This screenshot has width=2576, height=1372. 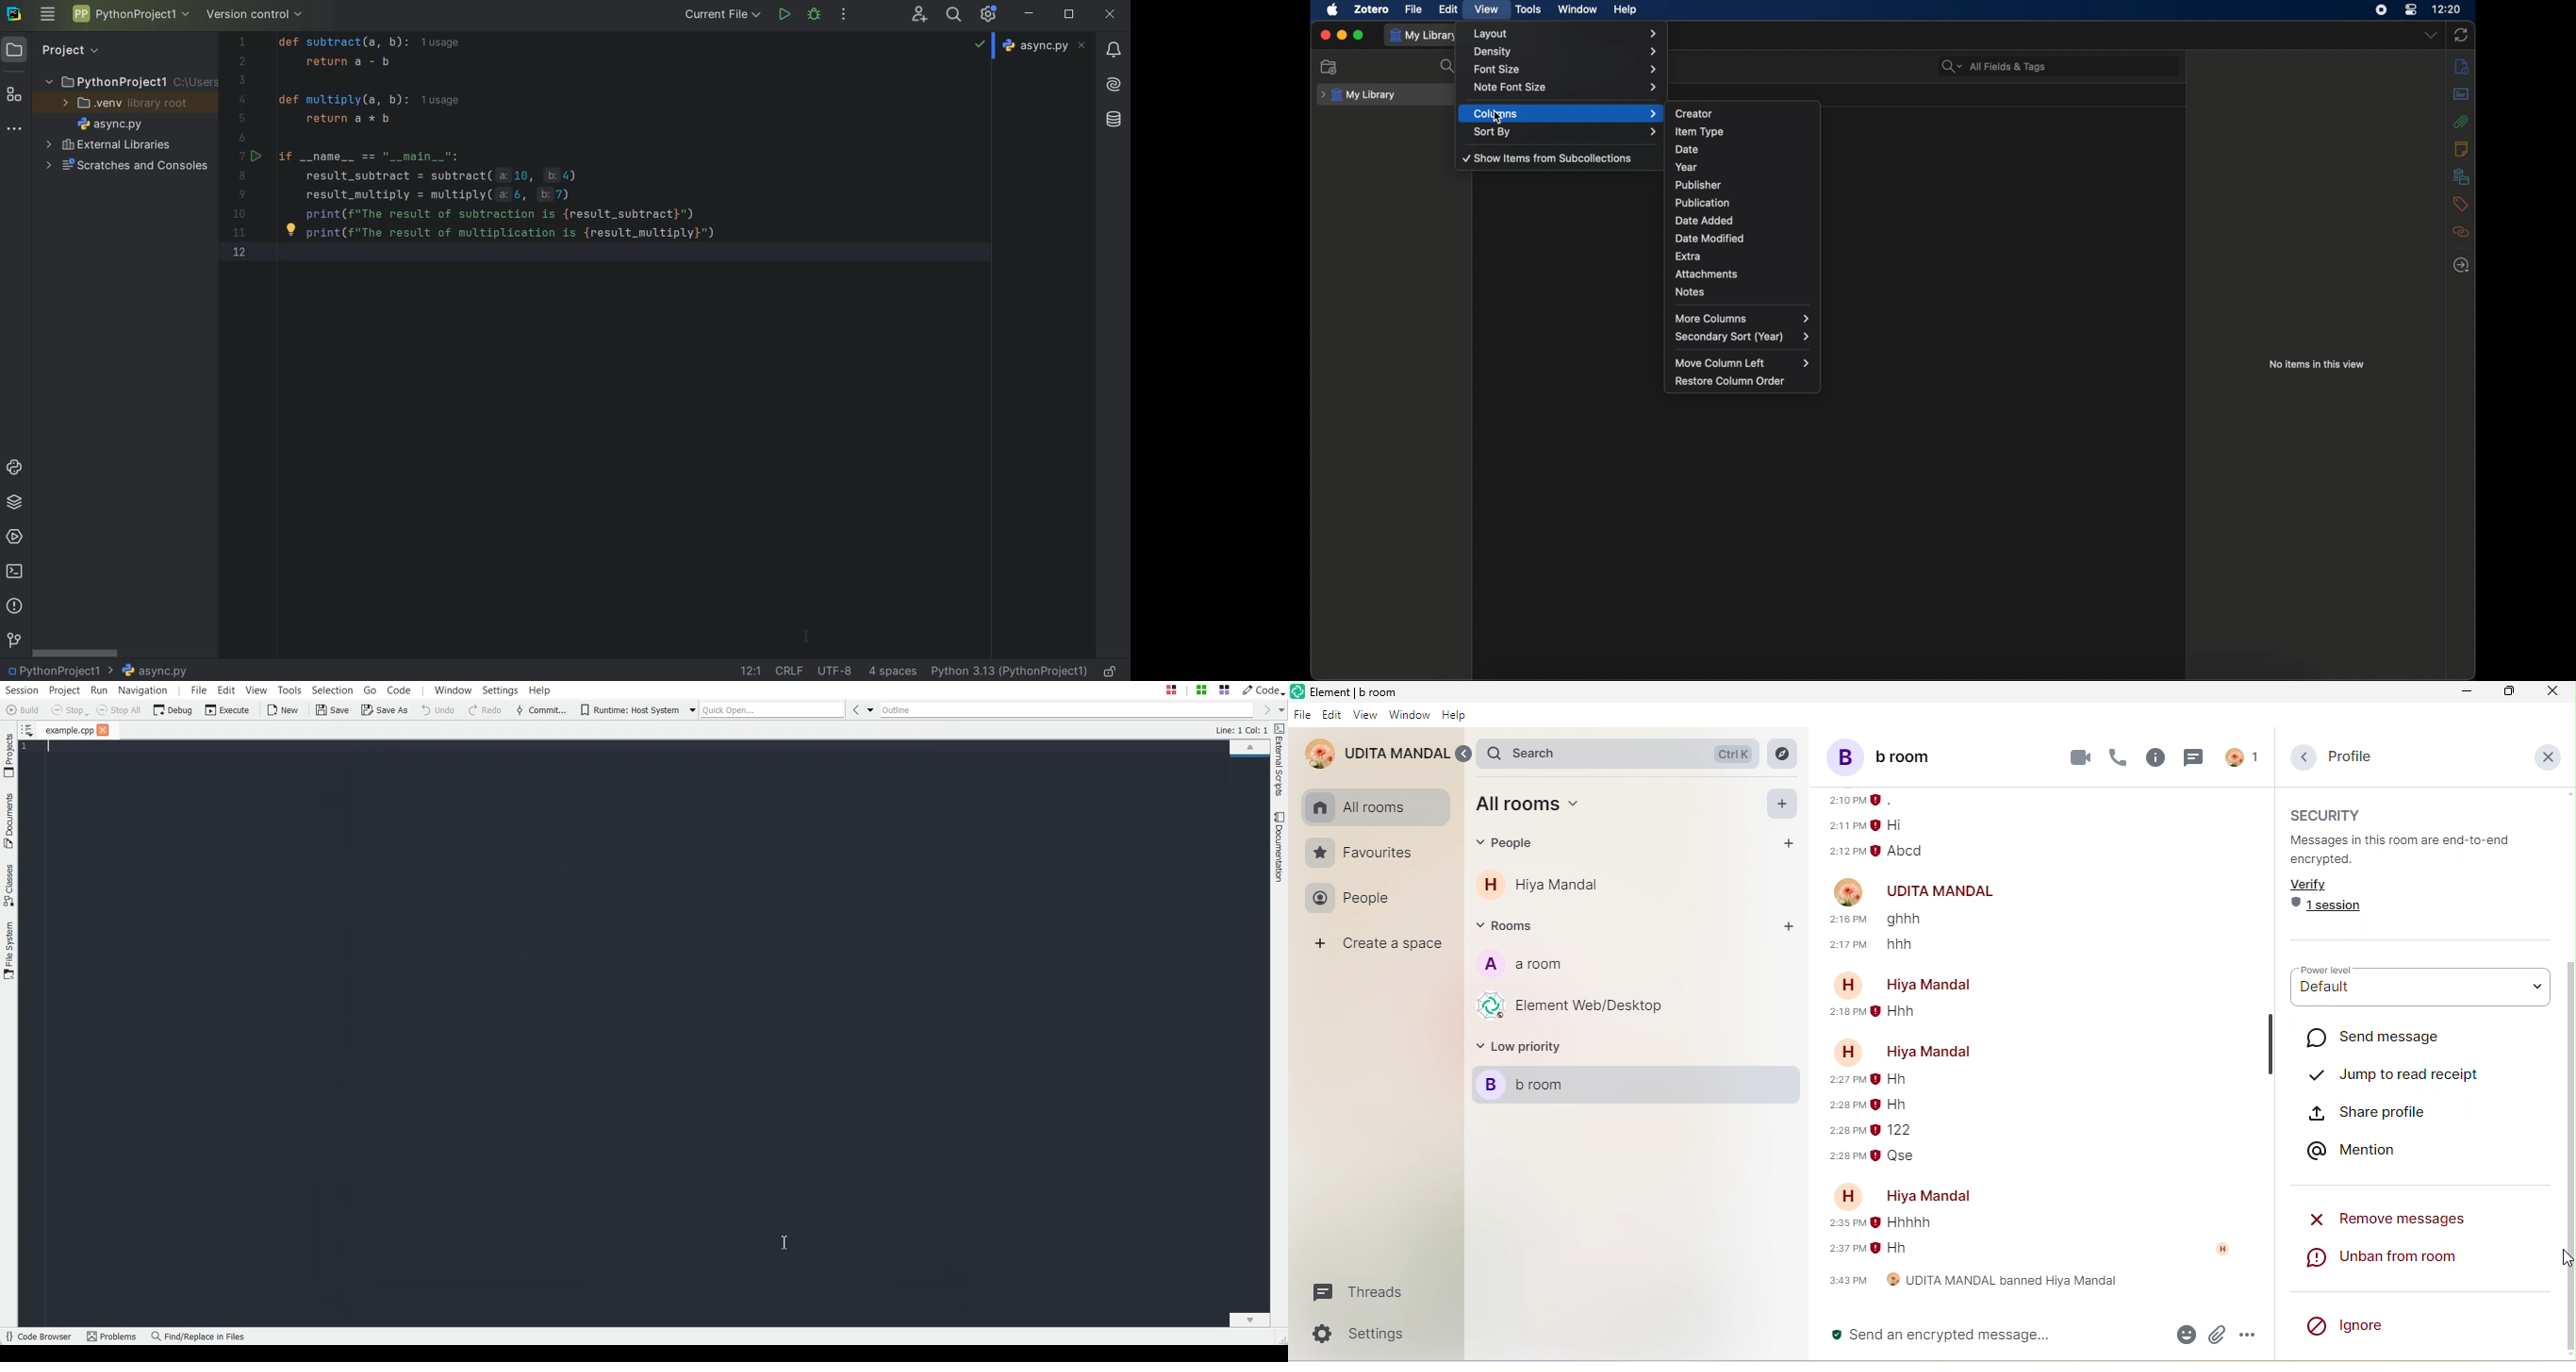 I want to click on cursor movement, so click(x=2564, y=1261).